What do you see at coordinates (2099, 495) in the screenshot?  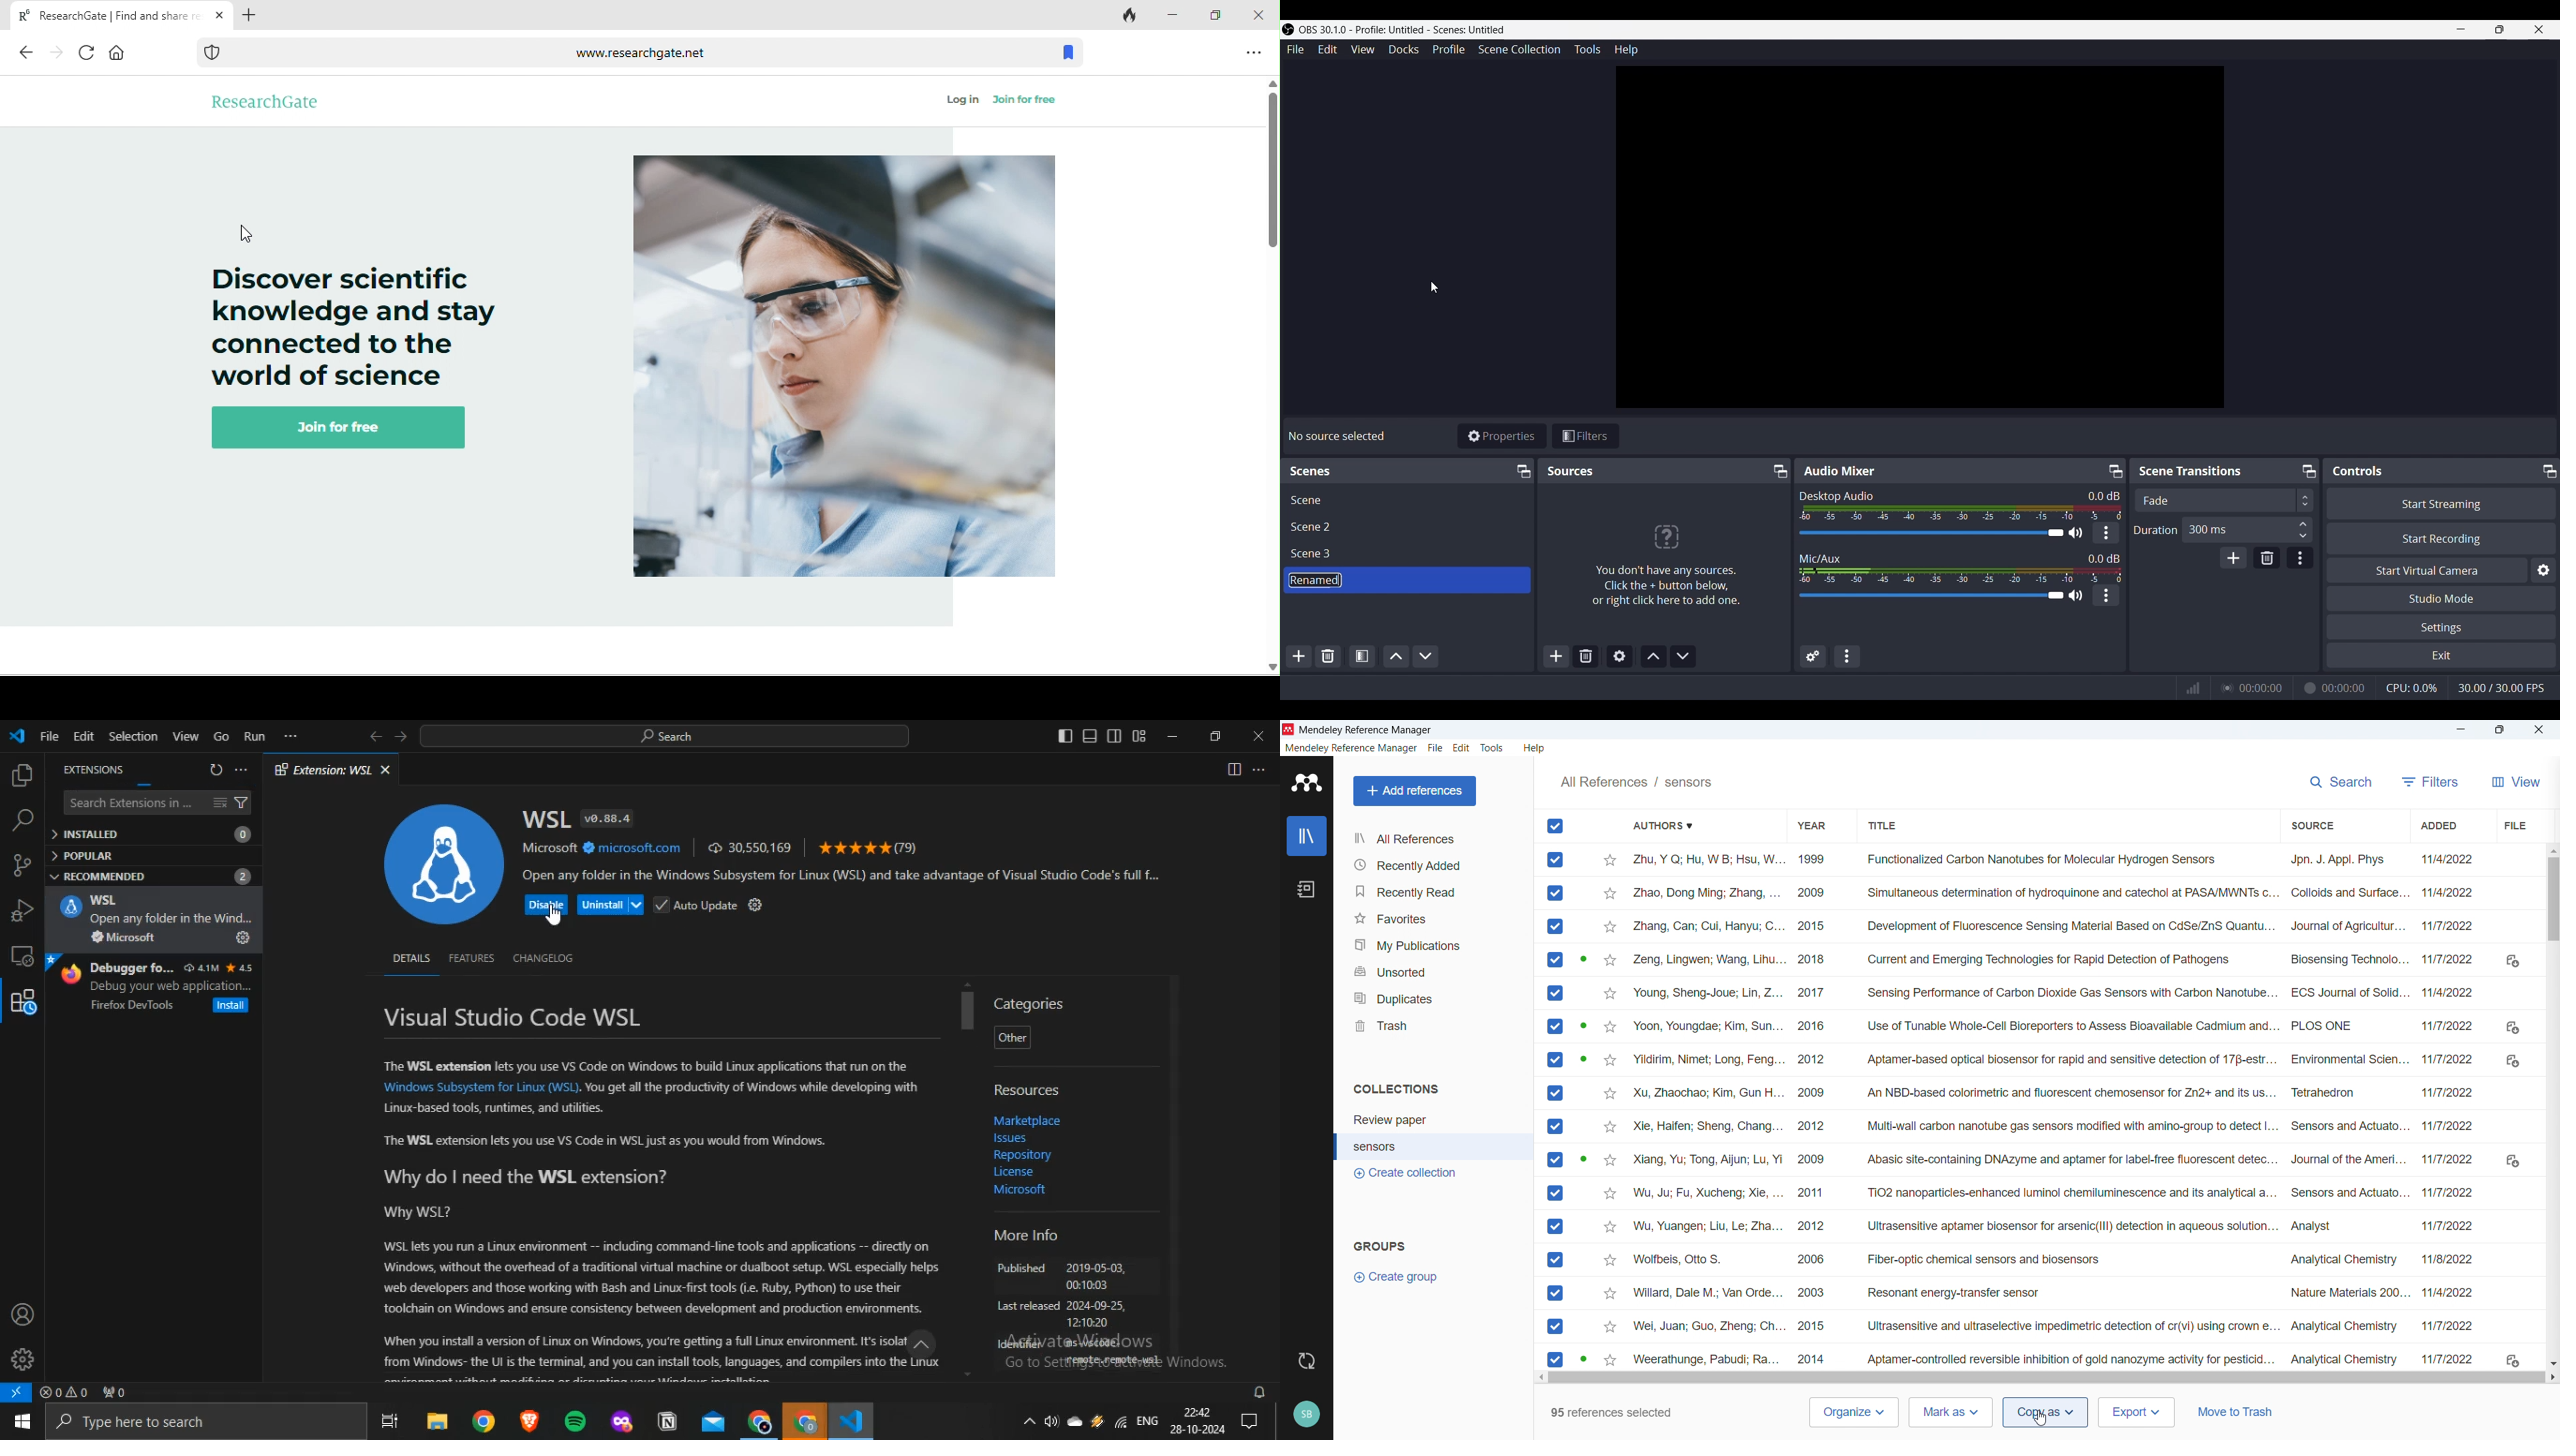 I see `Audio Level Indicator` at bounding box center [2099, 495].